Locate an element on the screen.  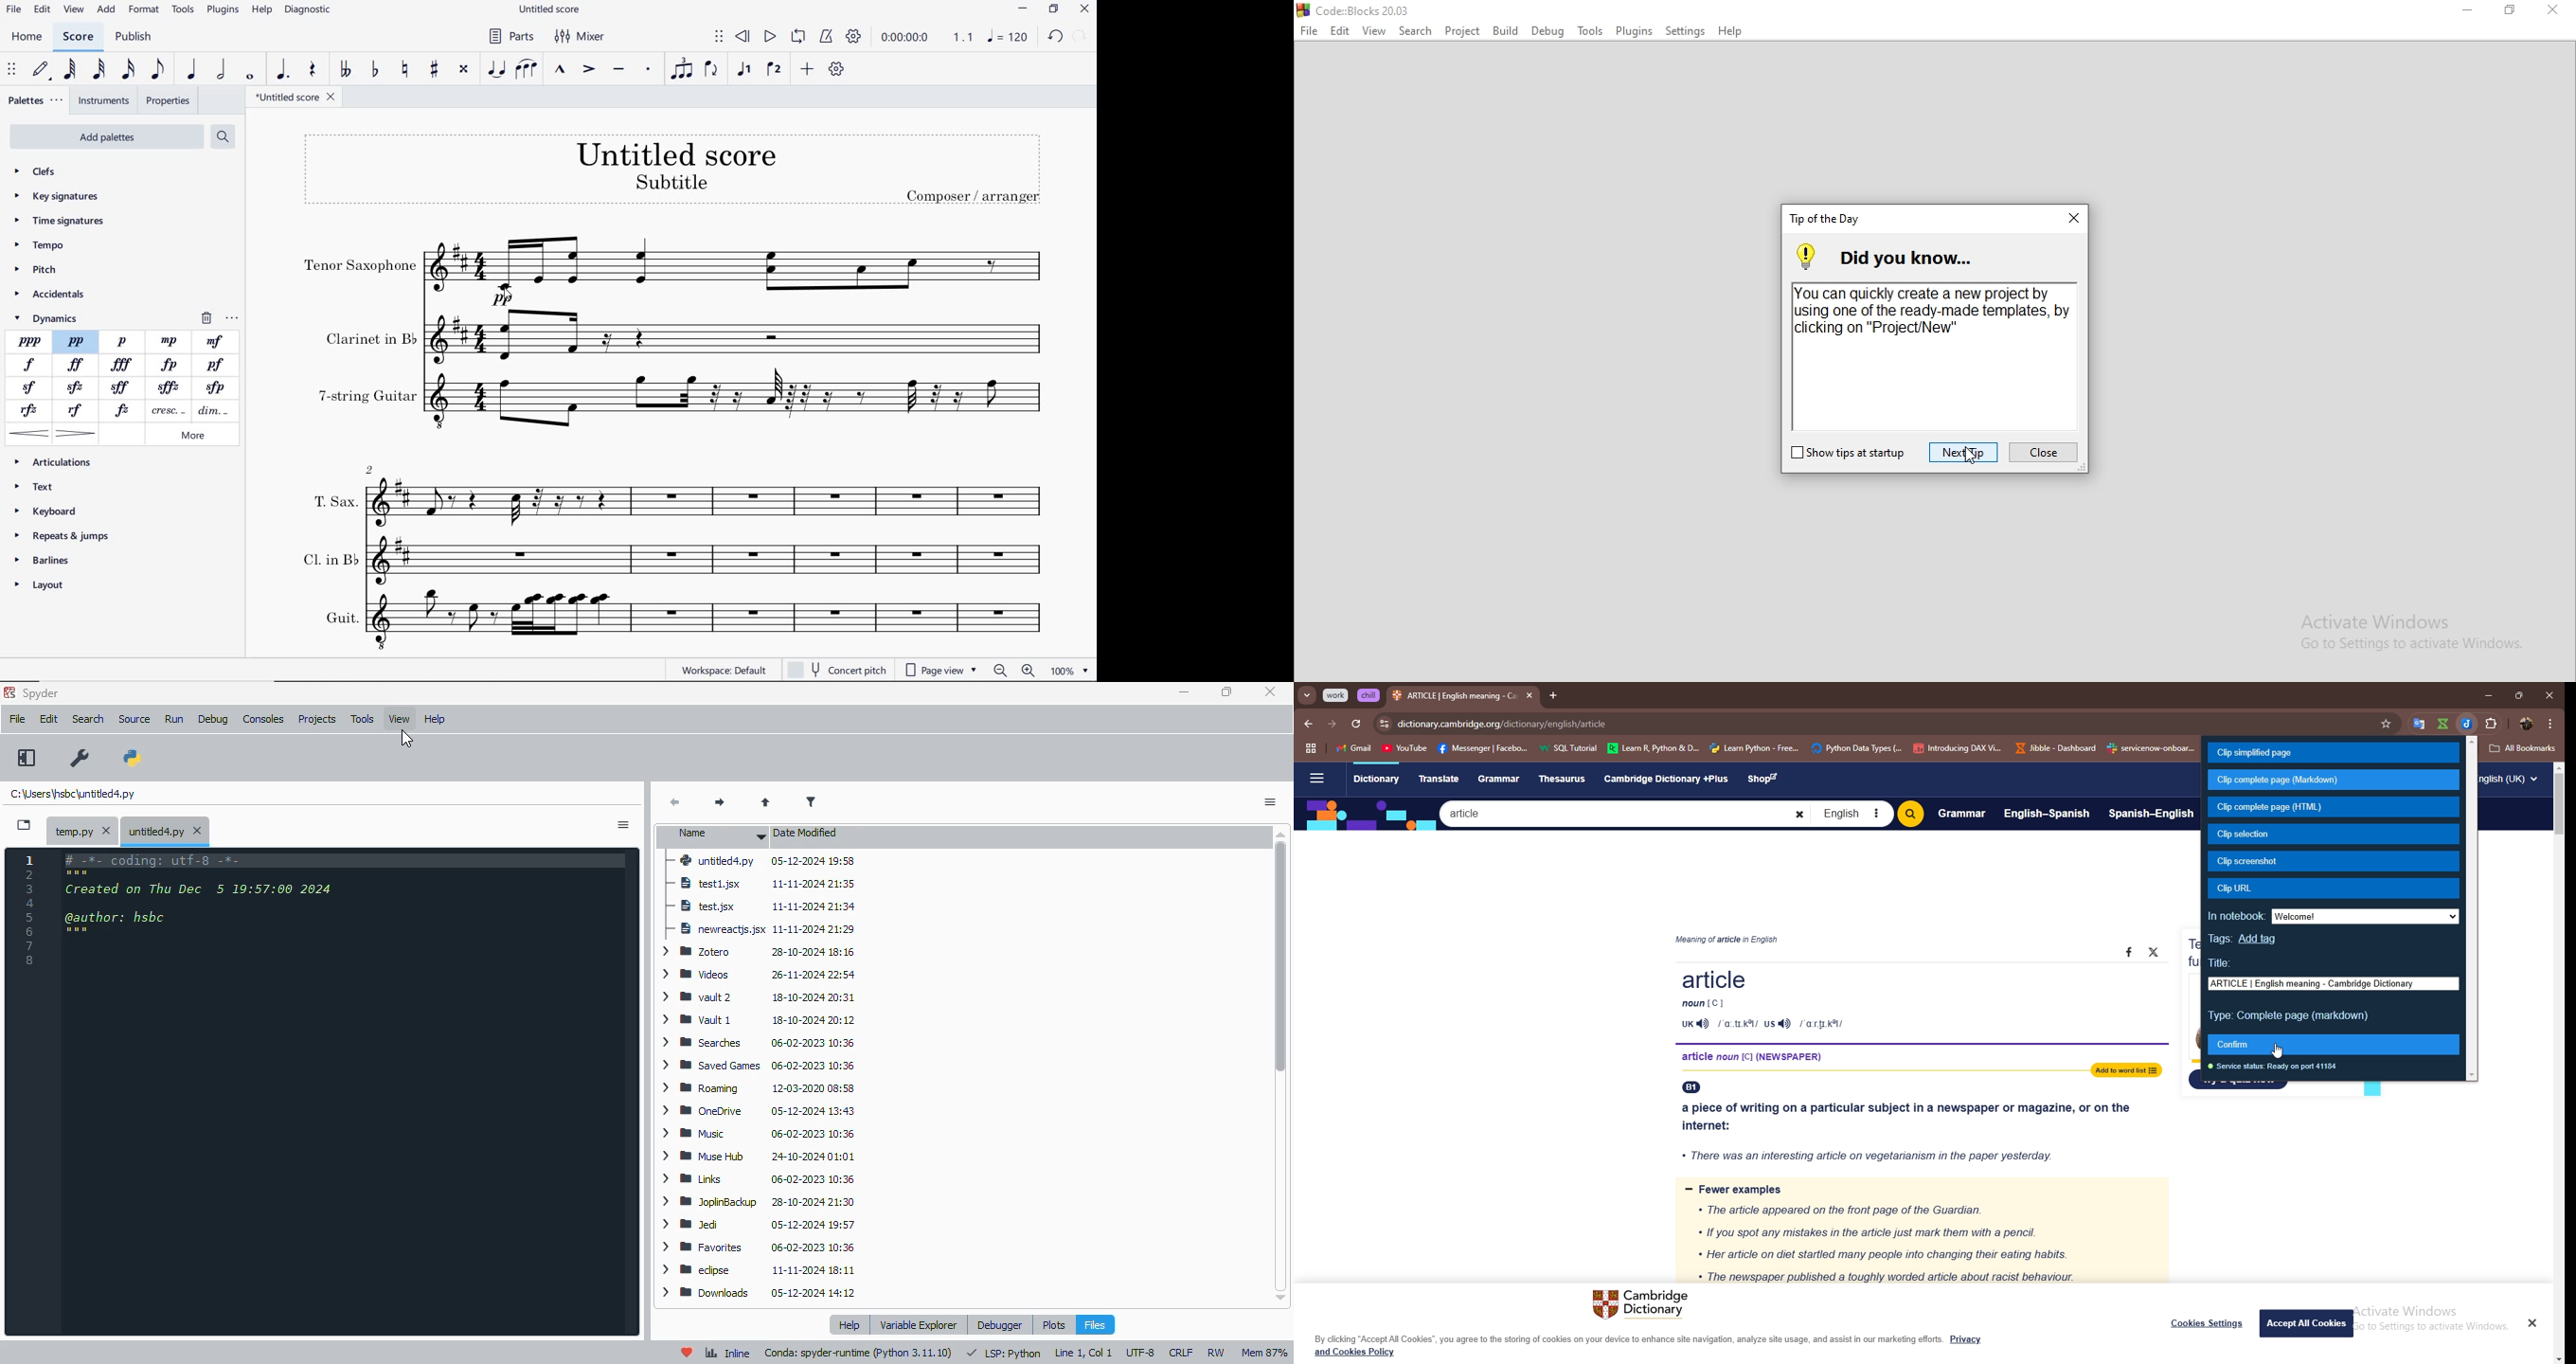
tab groups is located at coordinates (1311, 749).